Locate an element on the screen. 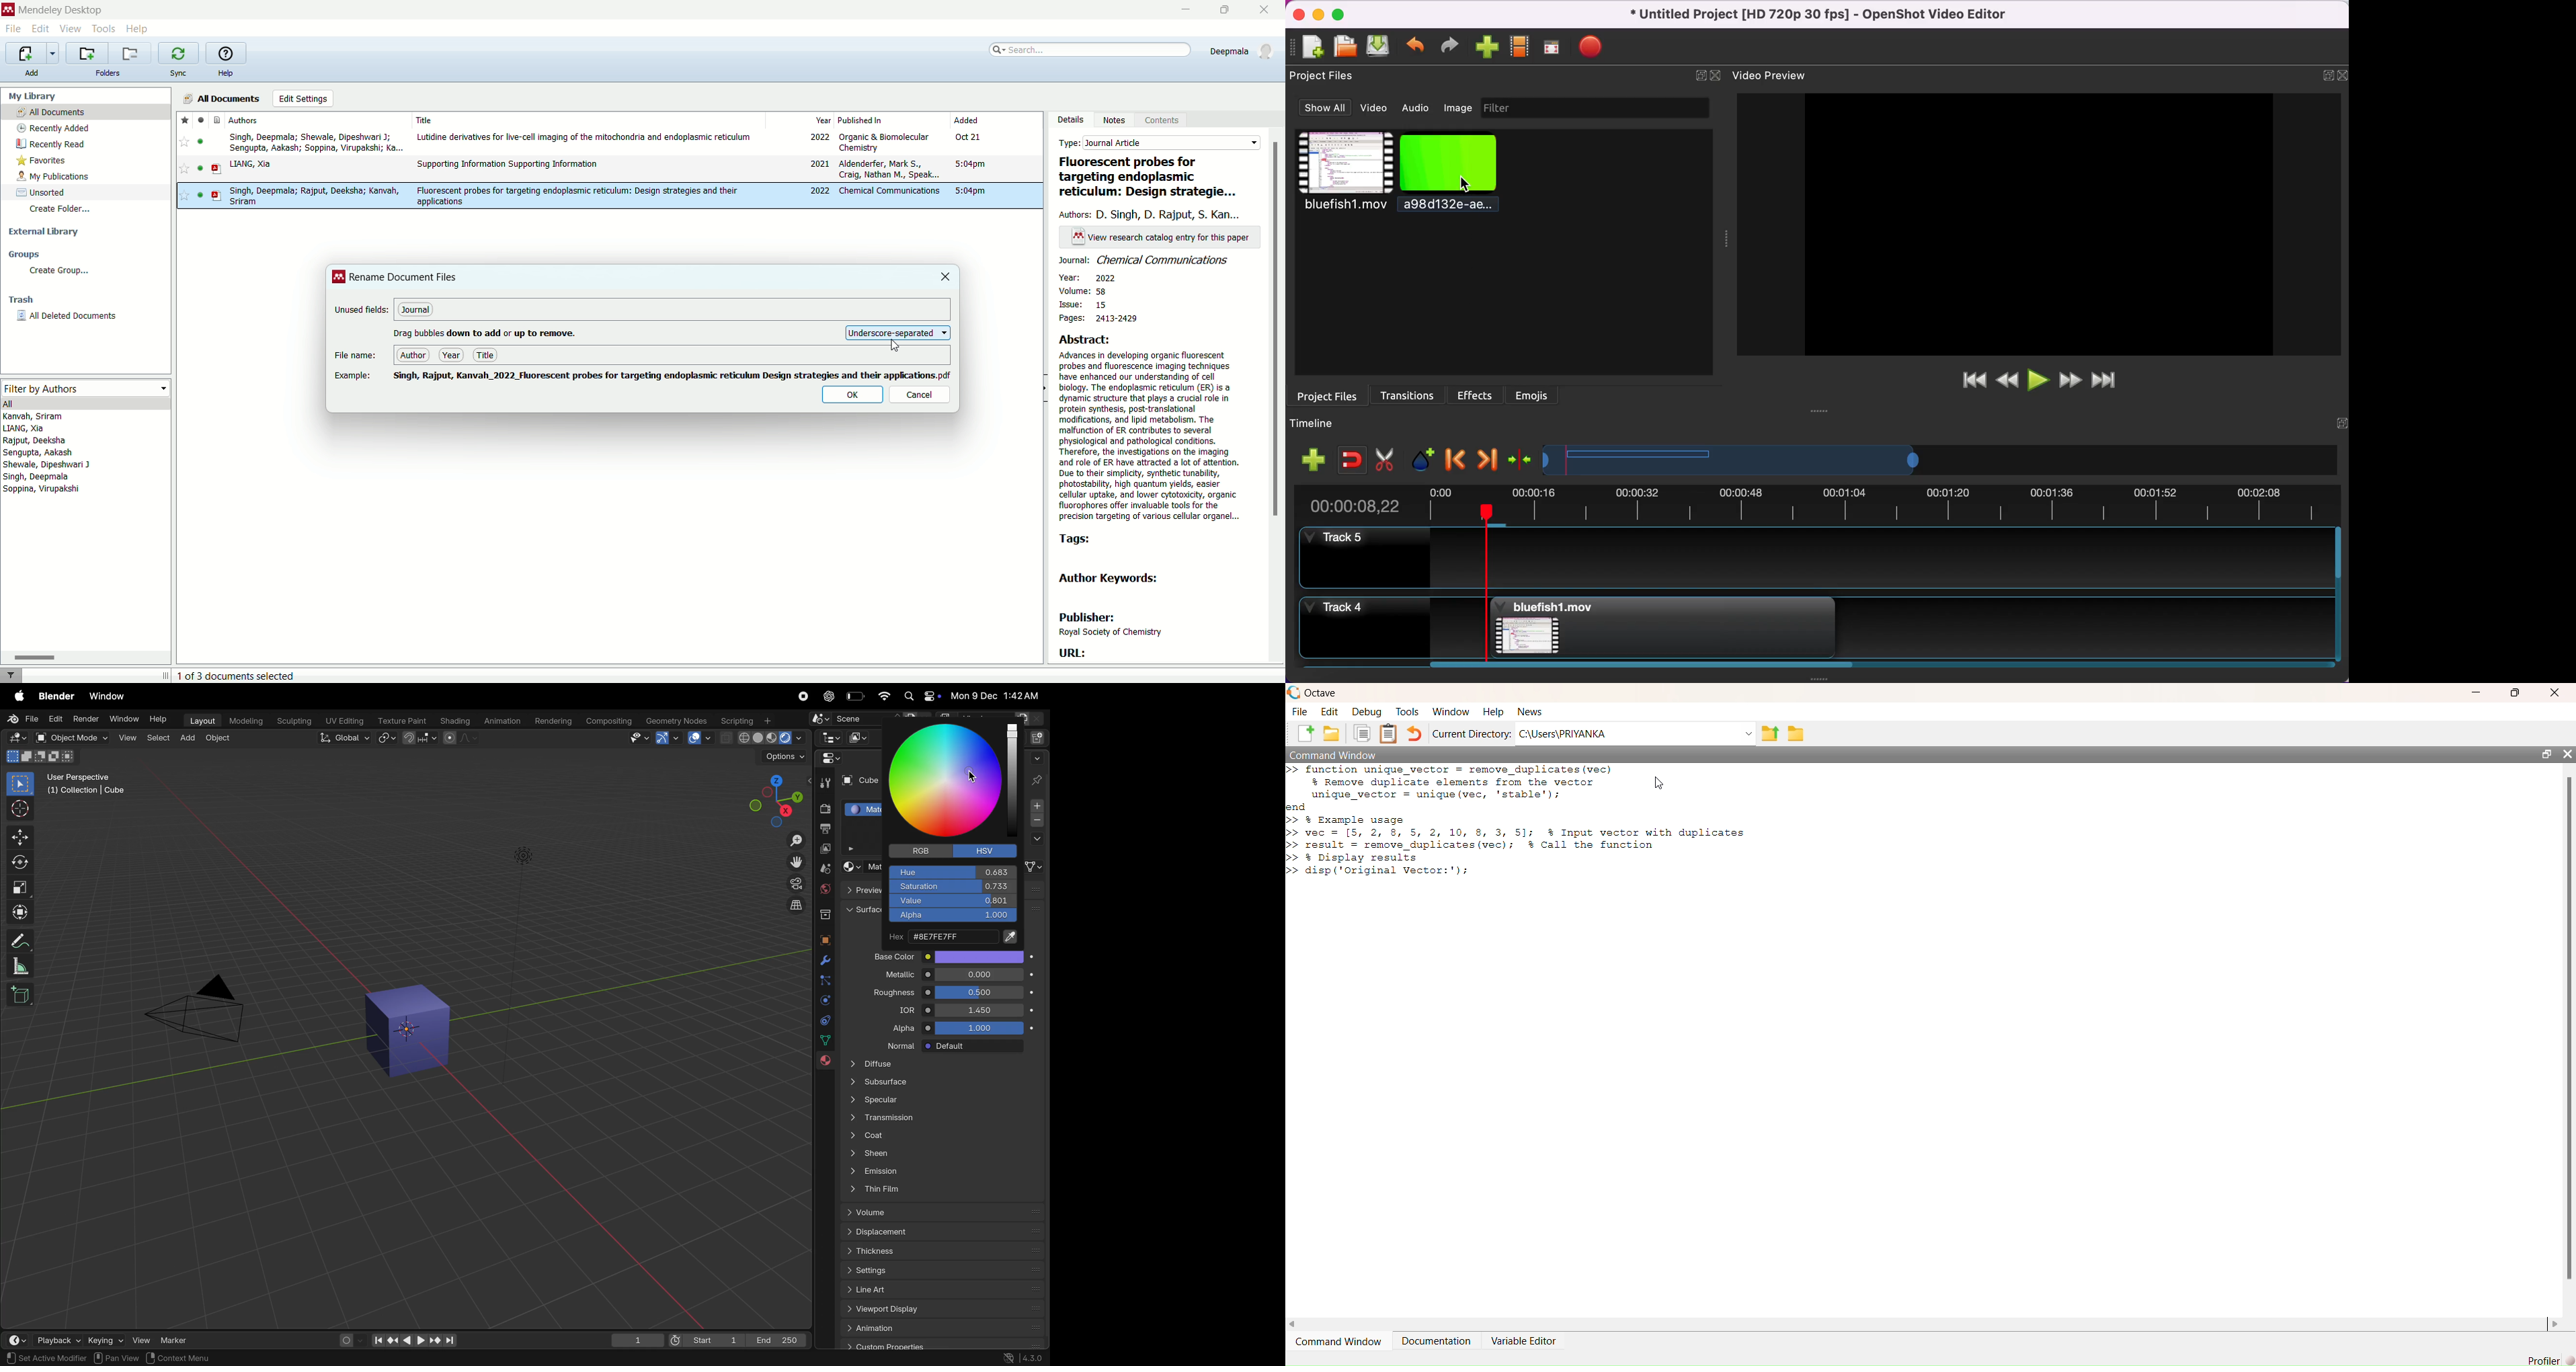  journal name is located at coordinates (1148, 260).